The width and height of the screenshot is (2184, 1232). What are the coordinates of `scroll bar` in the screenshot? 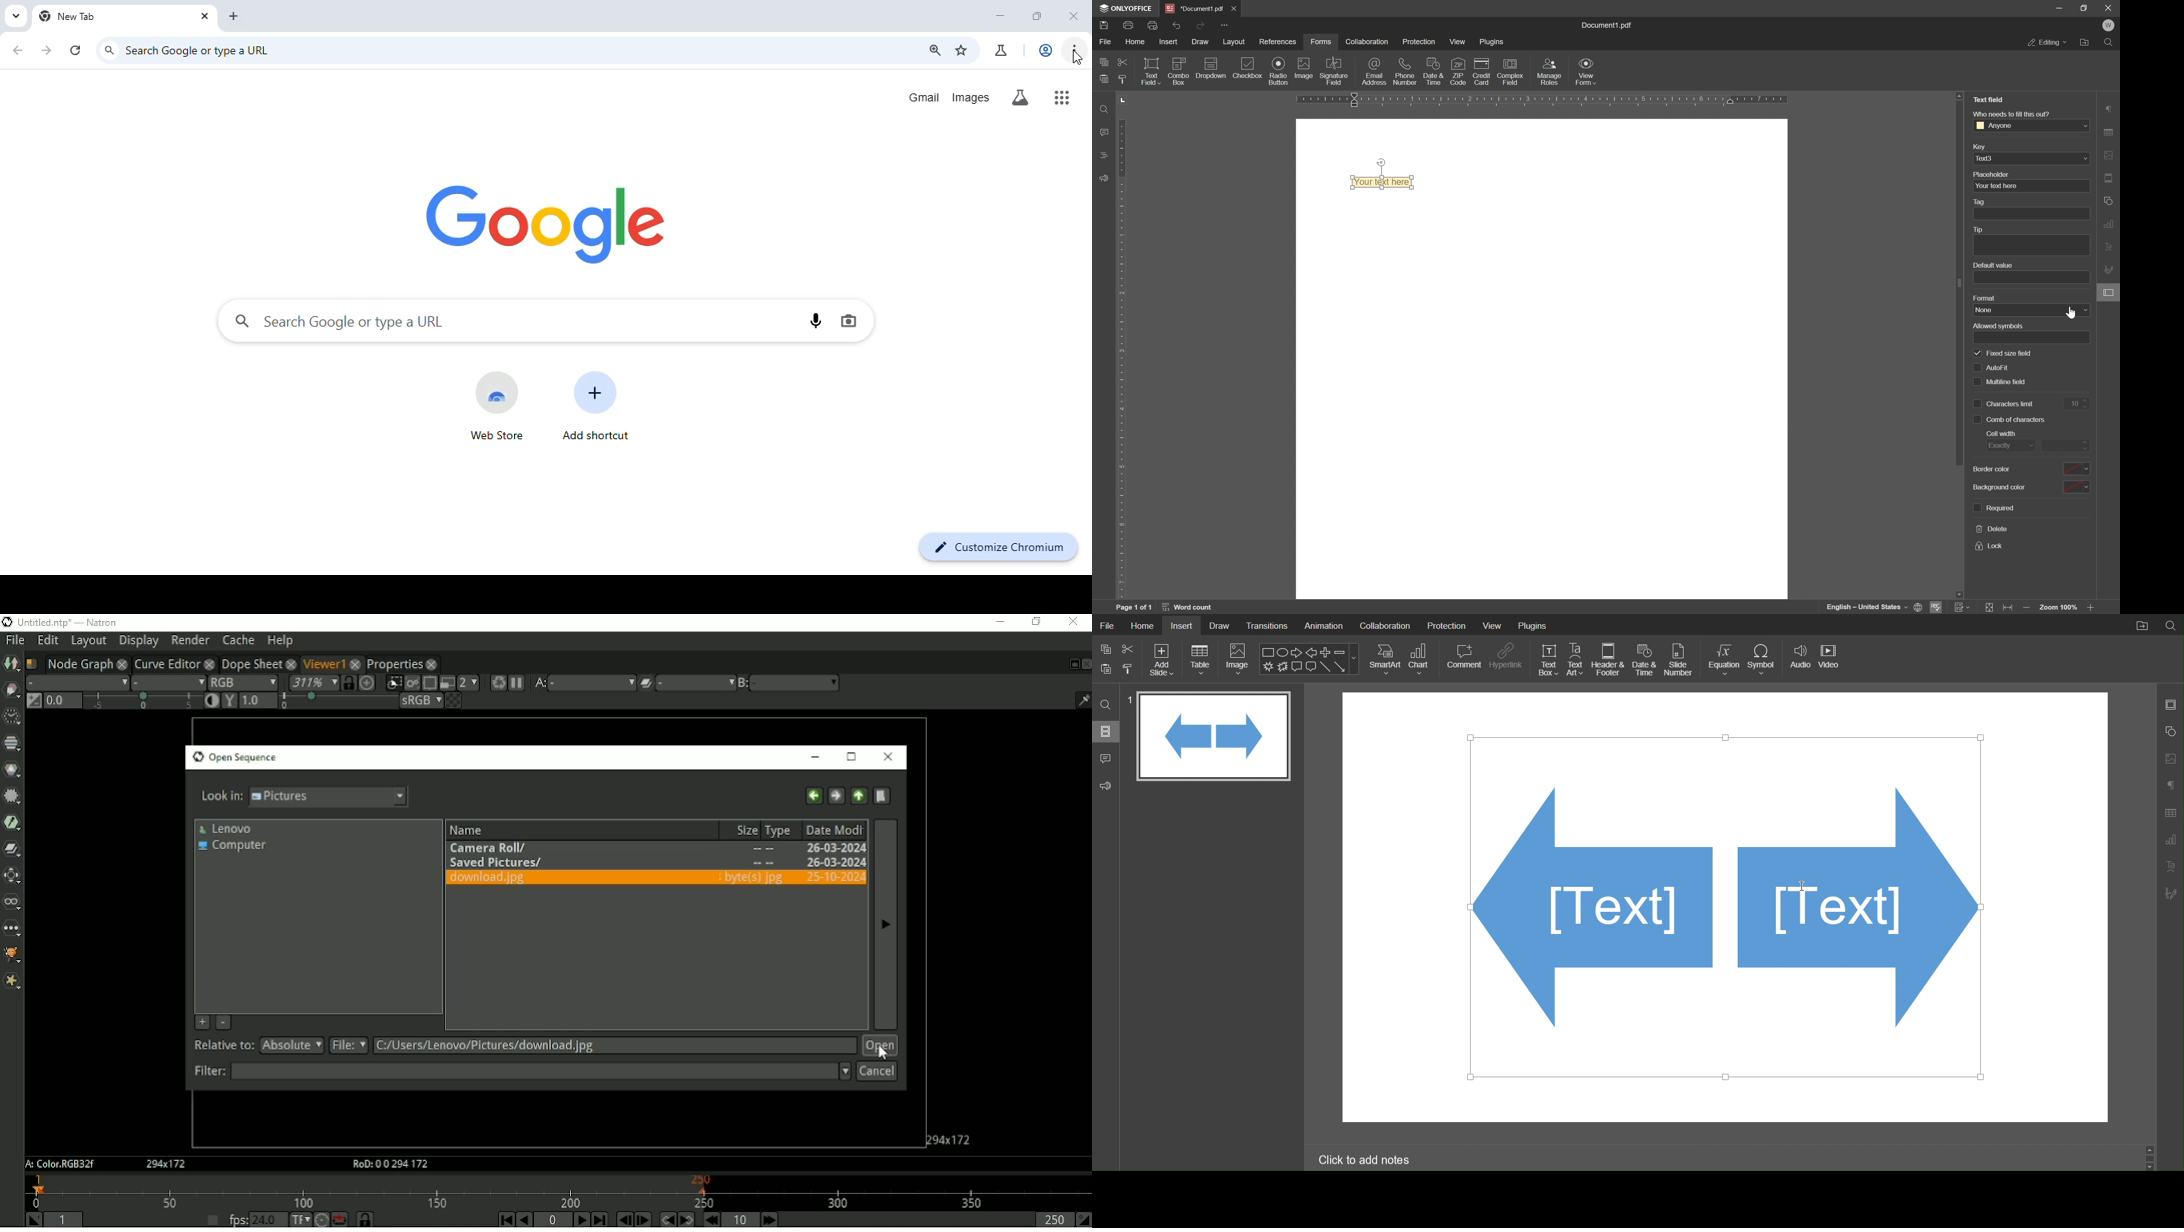 It's located at (1956, 287).